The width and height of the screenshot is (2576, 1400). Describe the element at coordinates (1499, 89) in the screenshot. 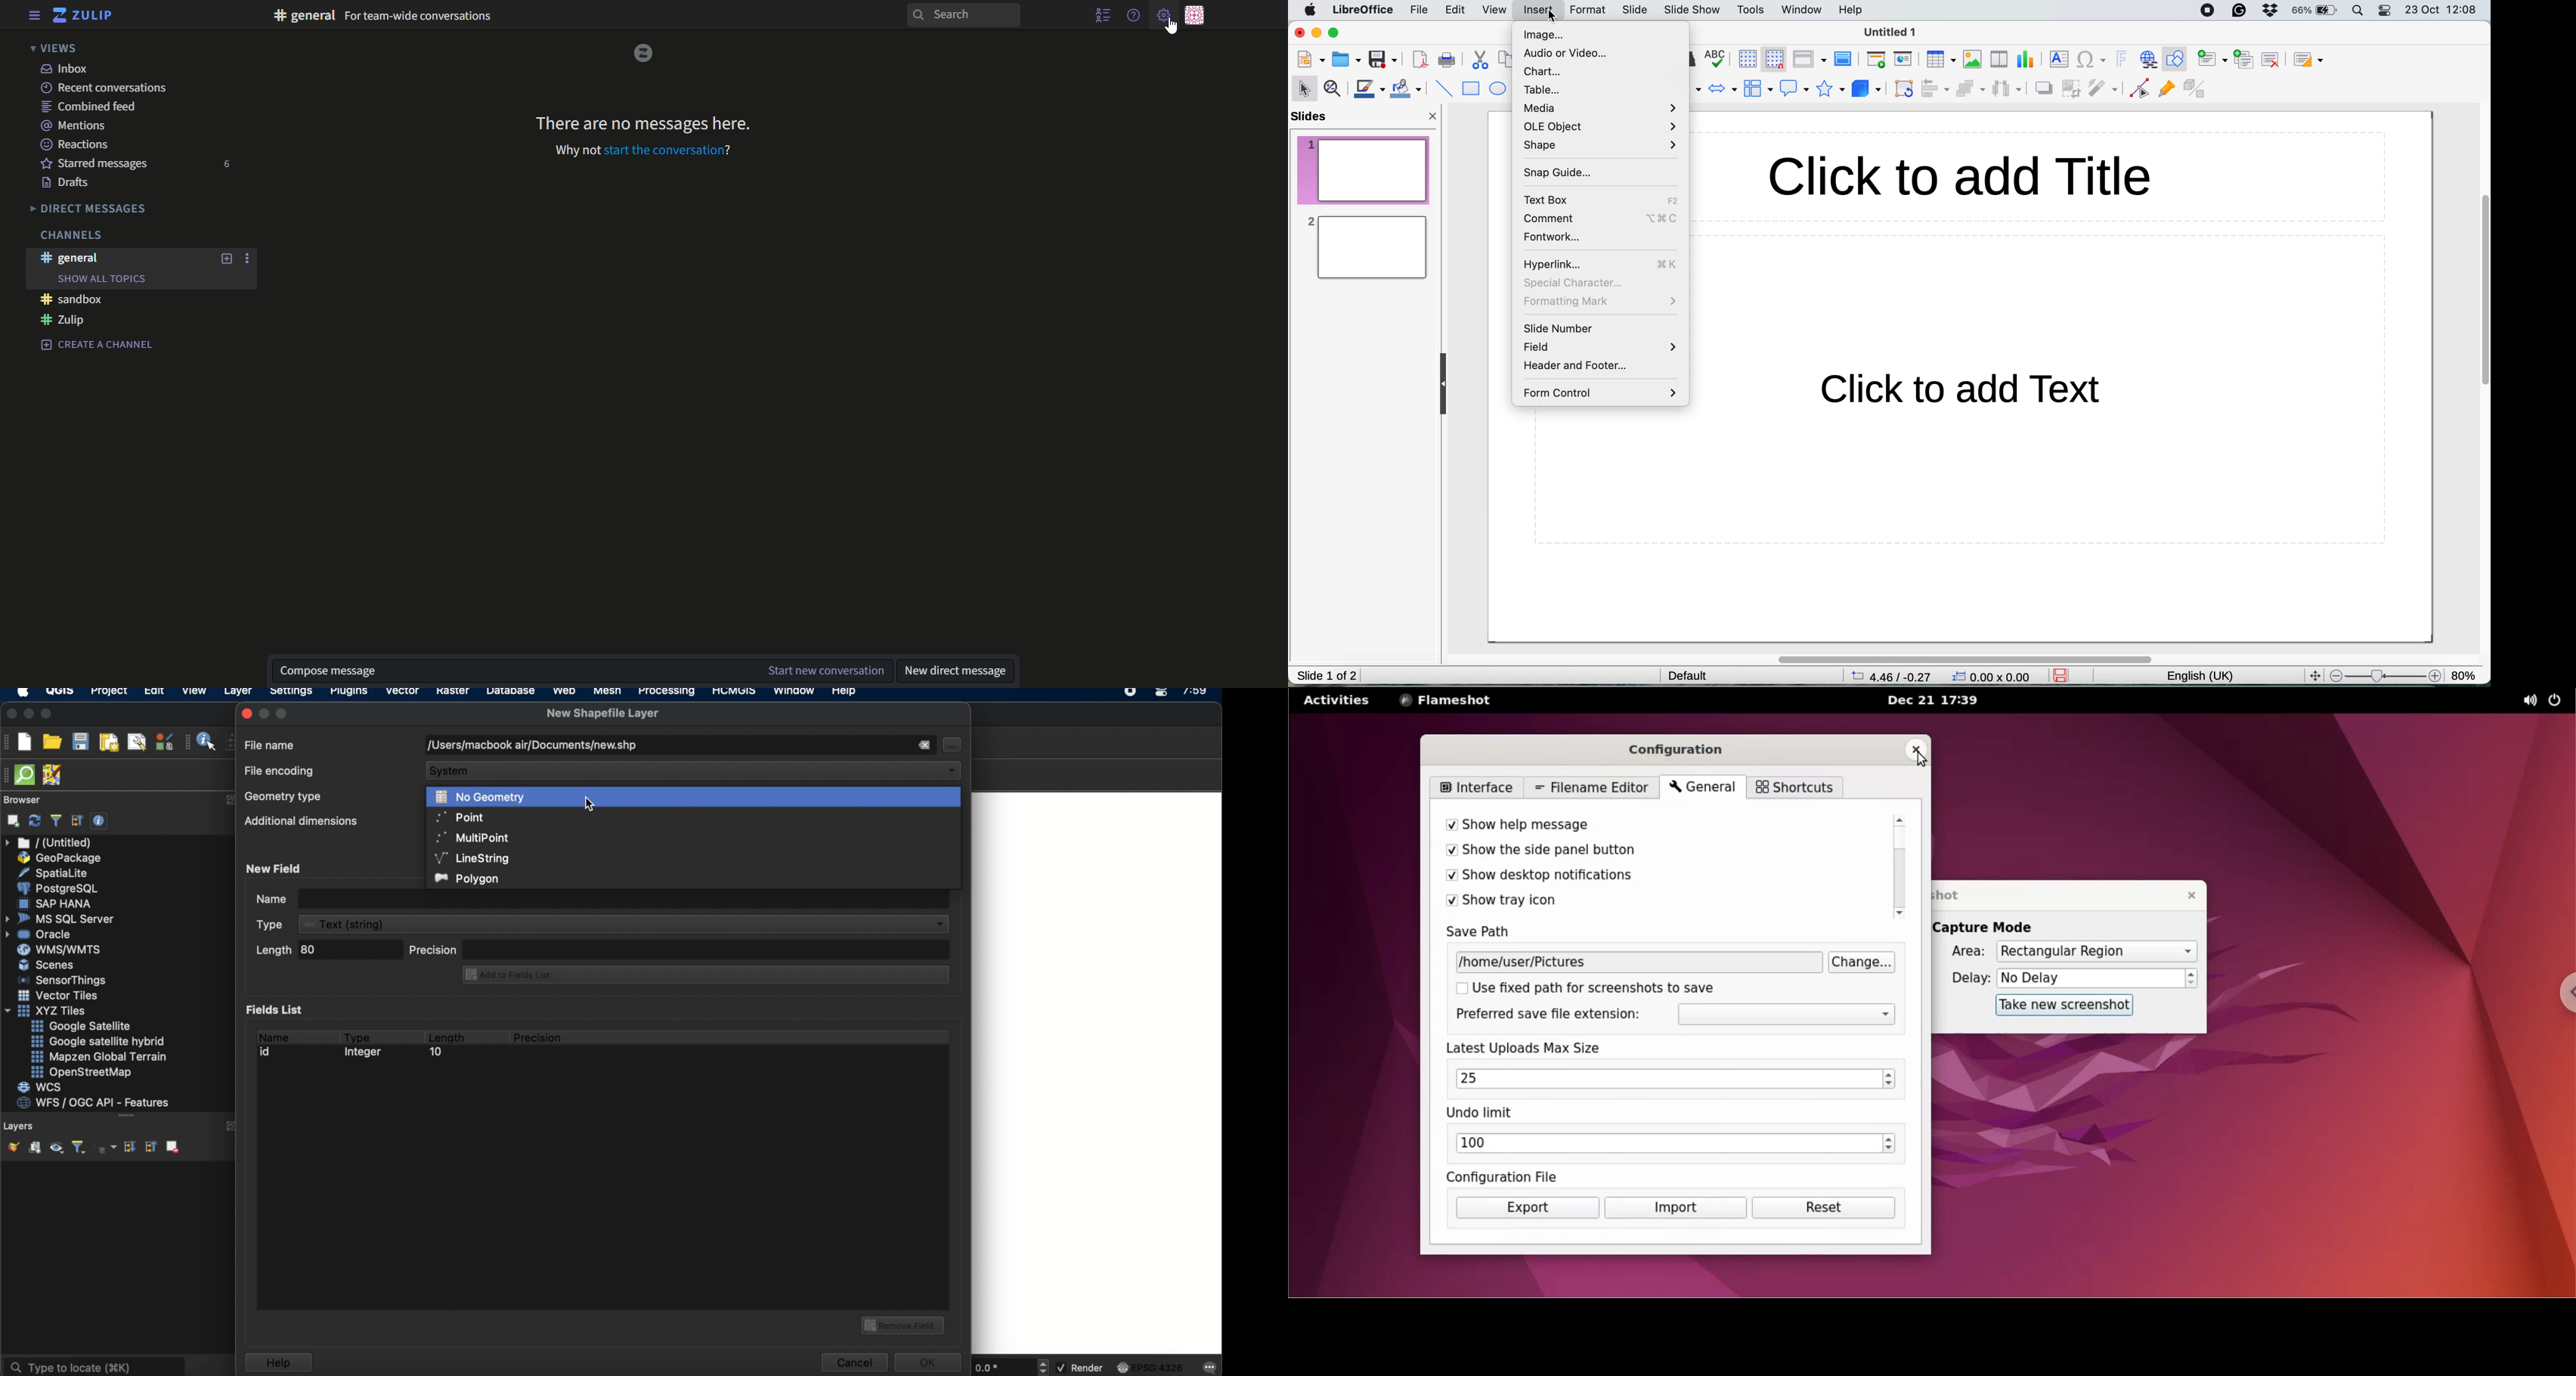

I see `ellipse` at that location.